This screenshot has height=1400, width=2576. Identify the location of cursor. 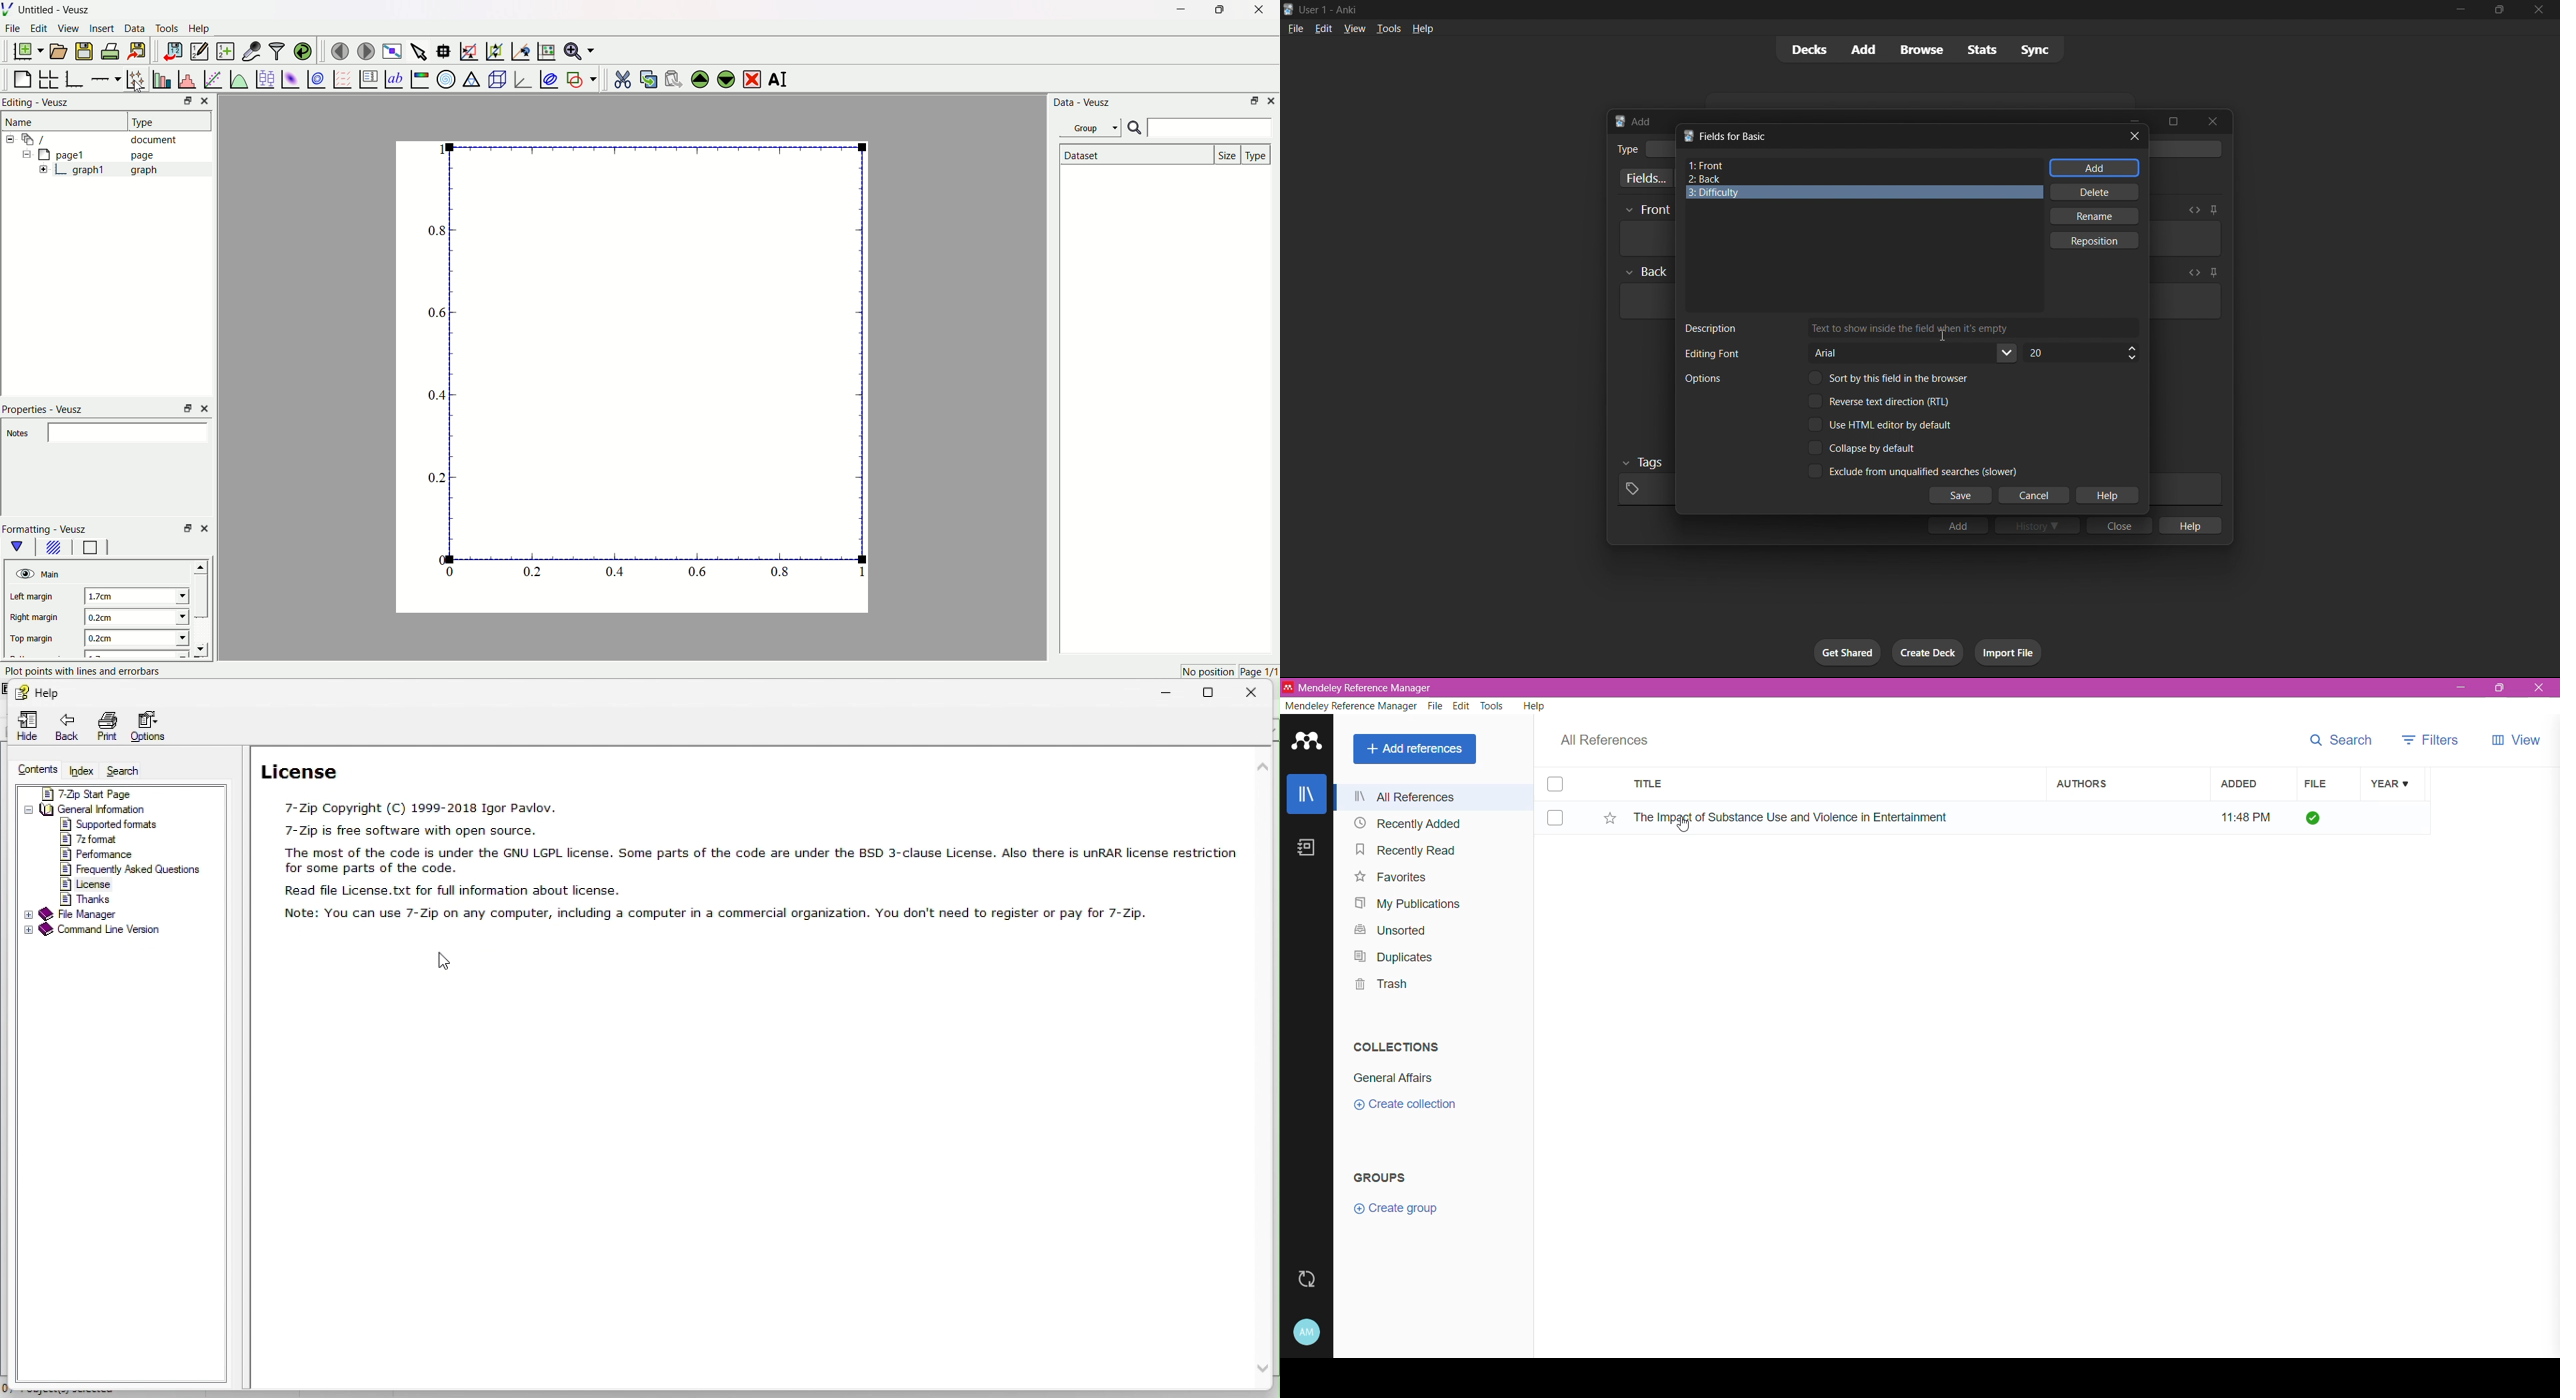
(443, 961).